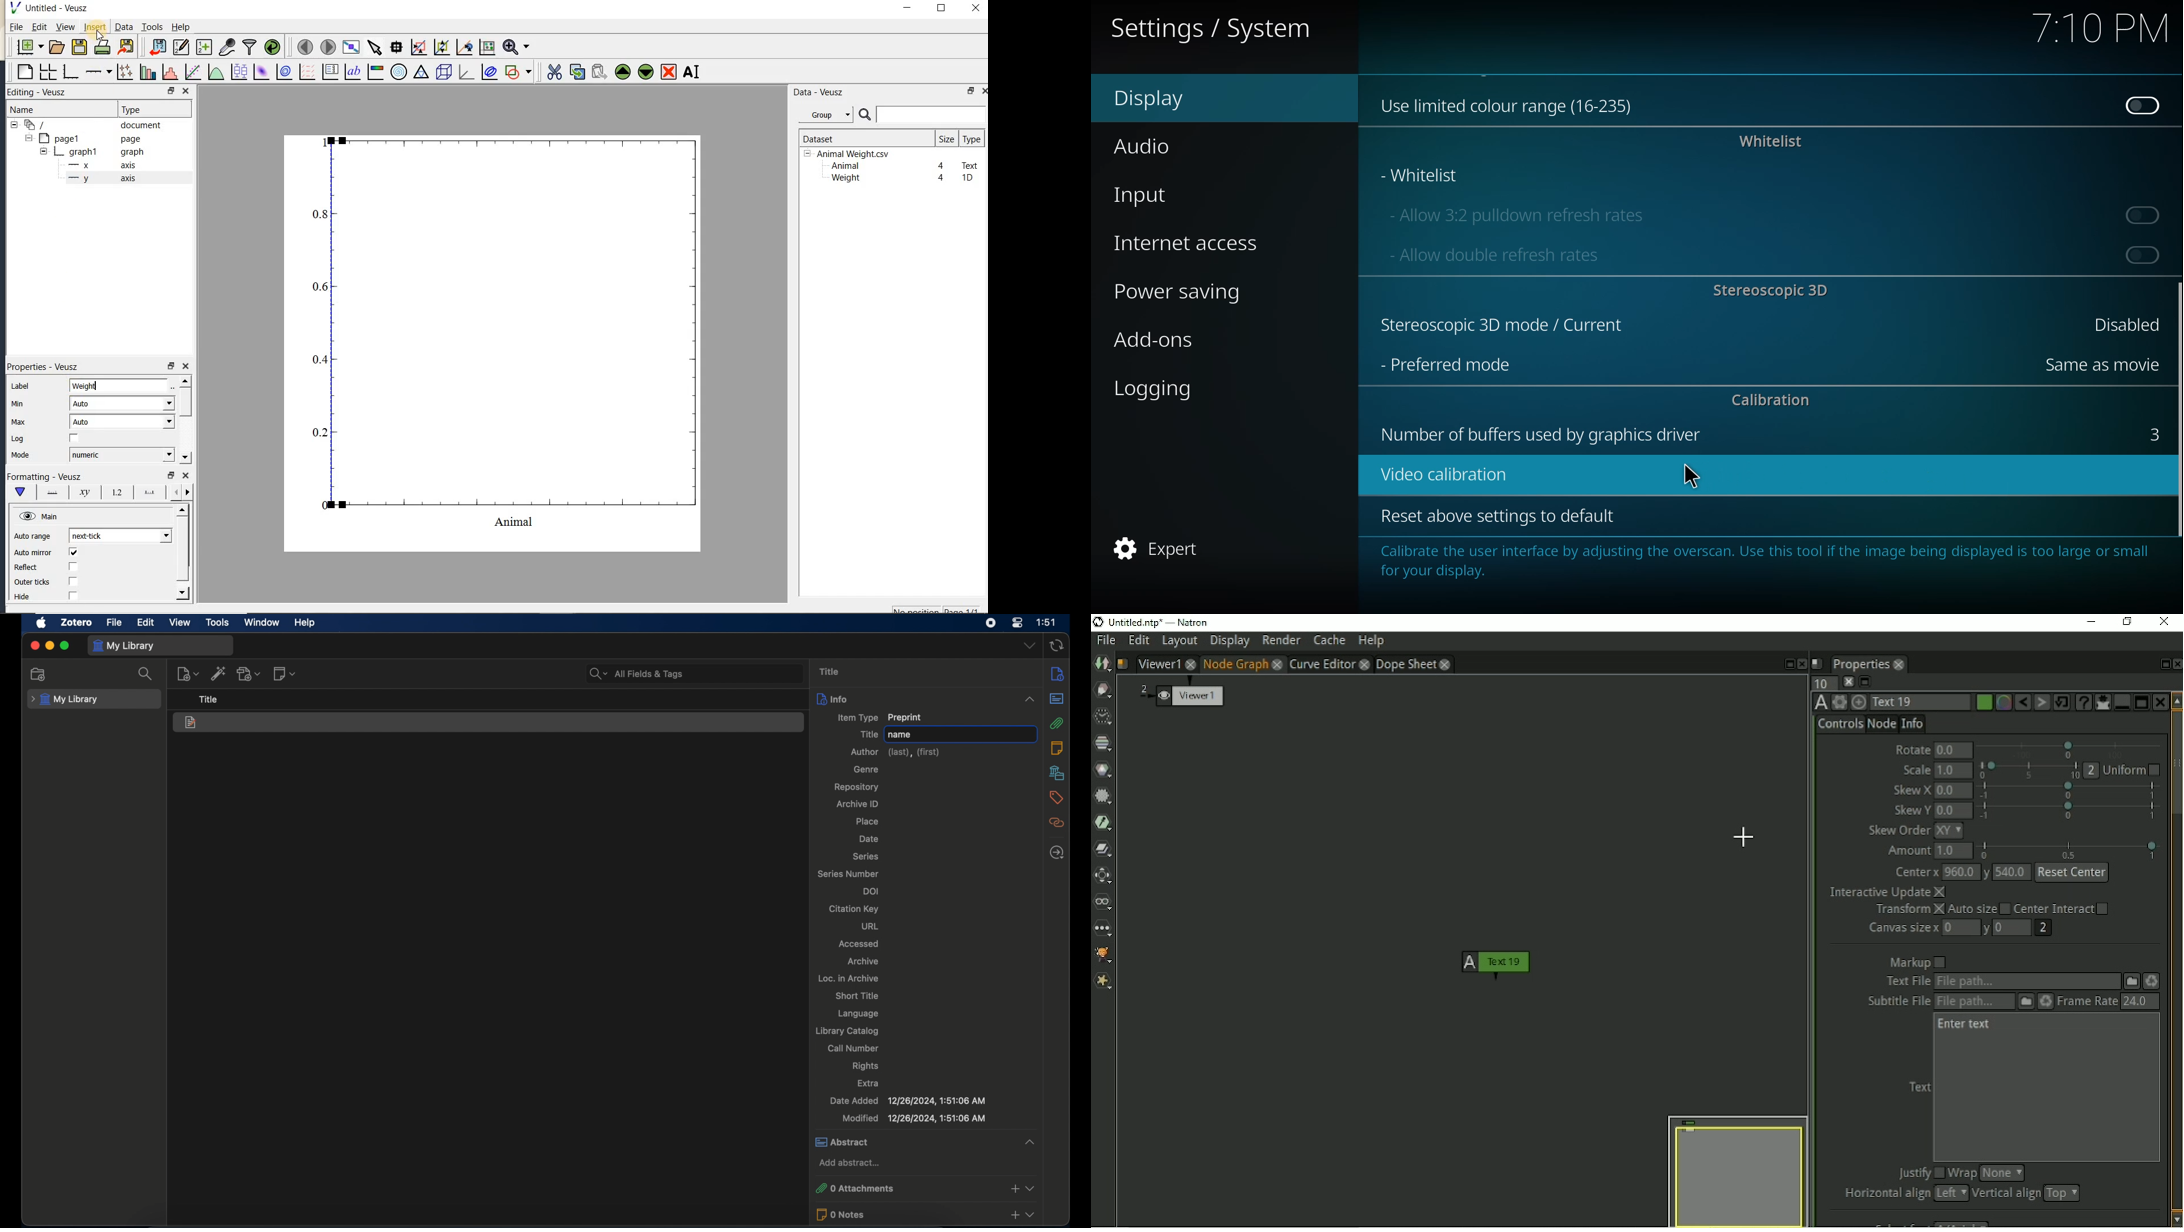  What do you see at coordinates (925, 1189) in the screenshot?
I see `0 attachments` at bounding box center [925, 1189].